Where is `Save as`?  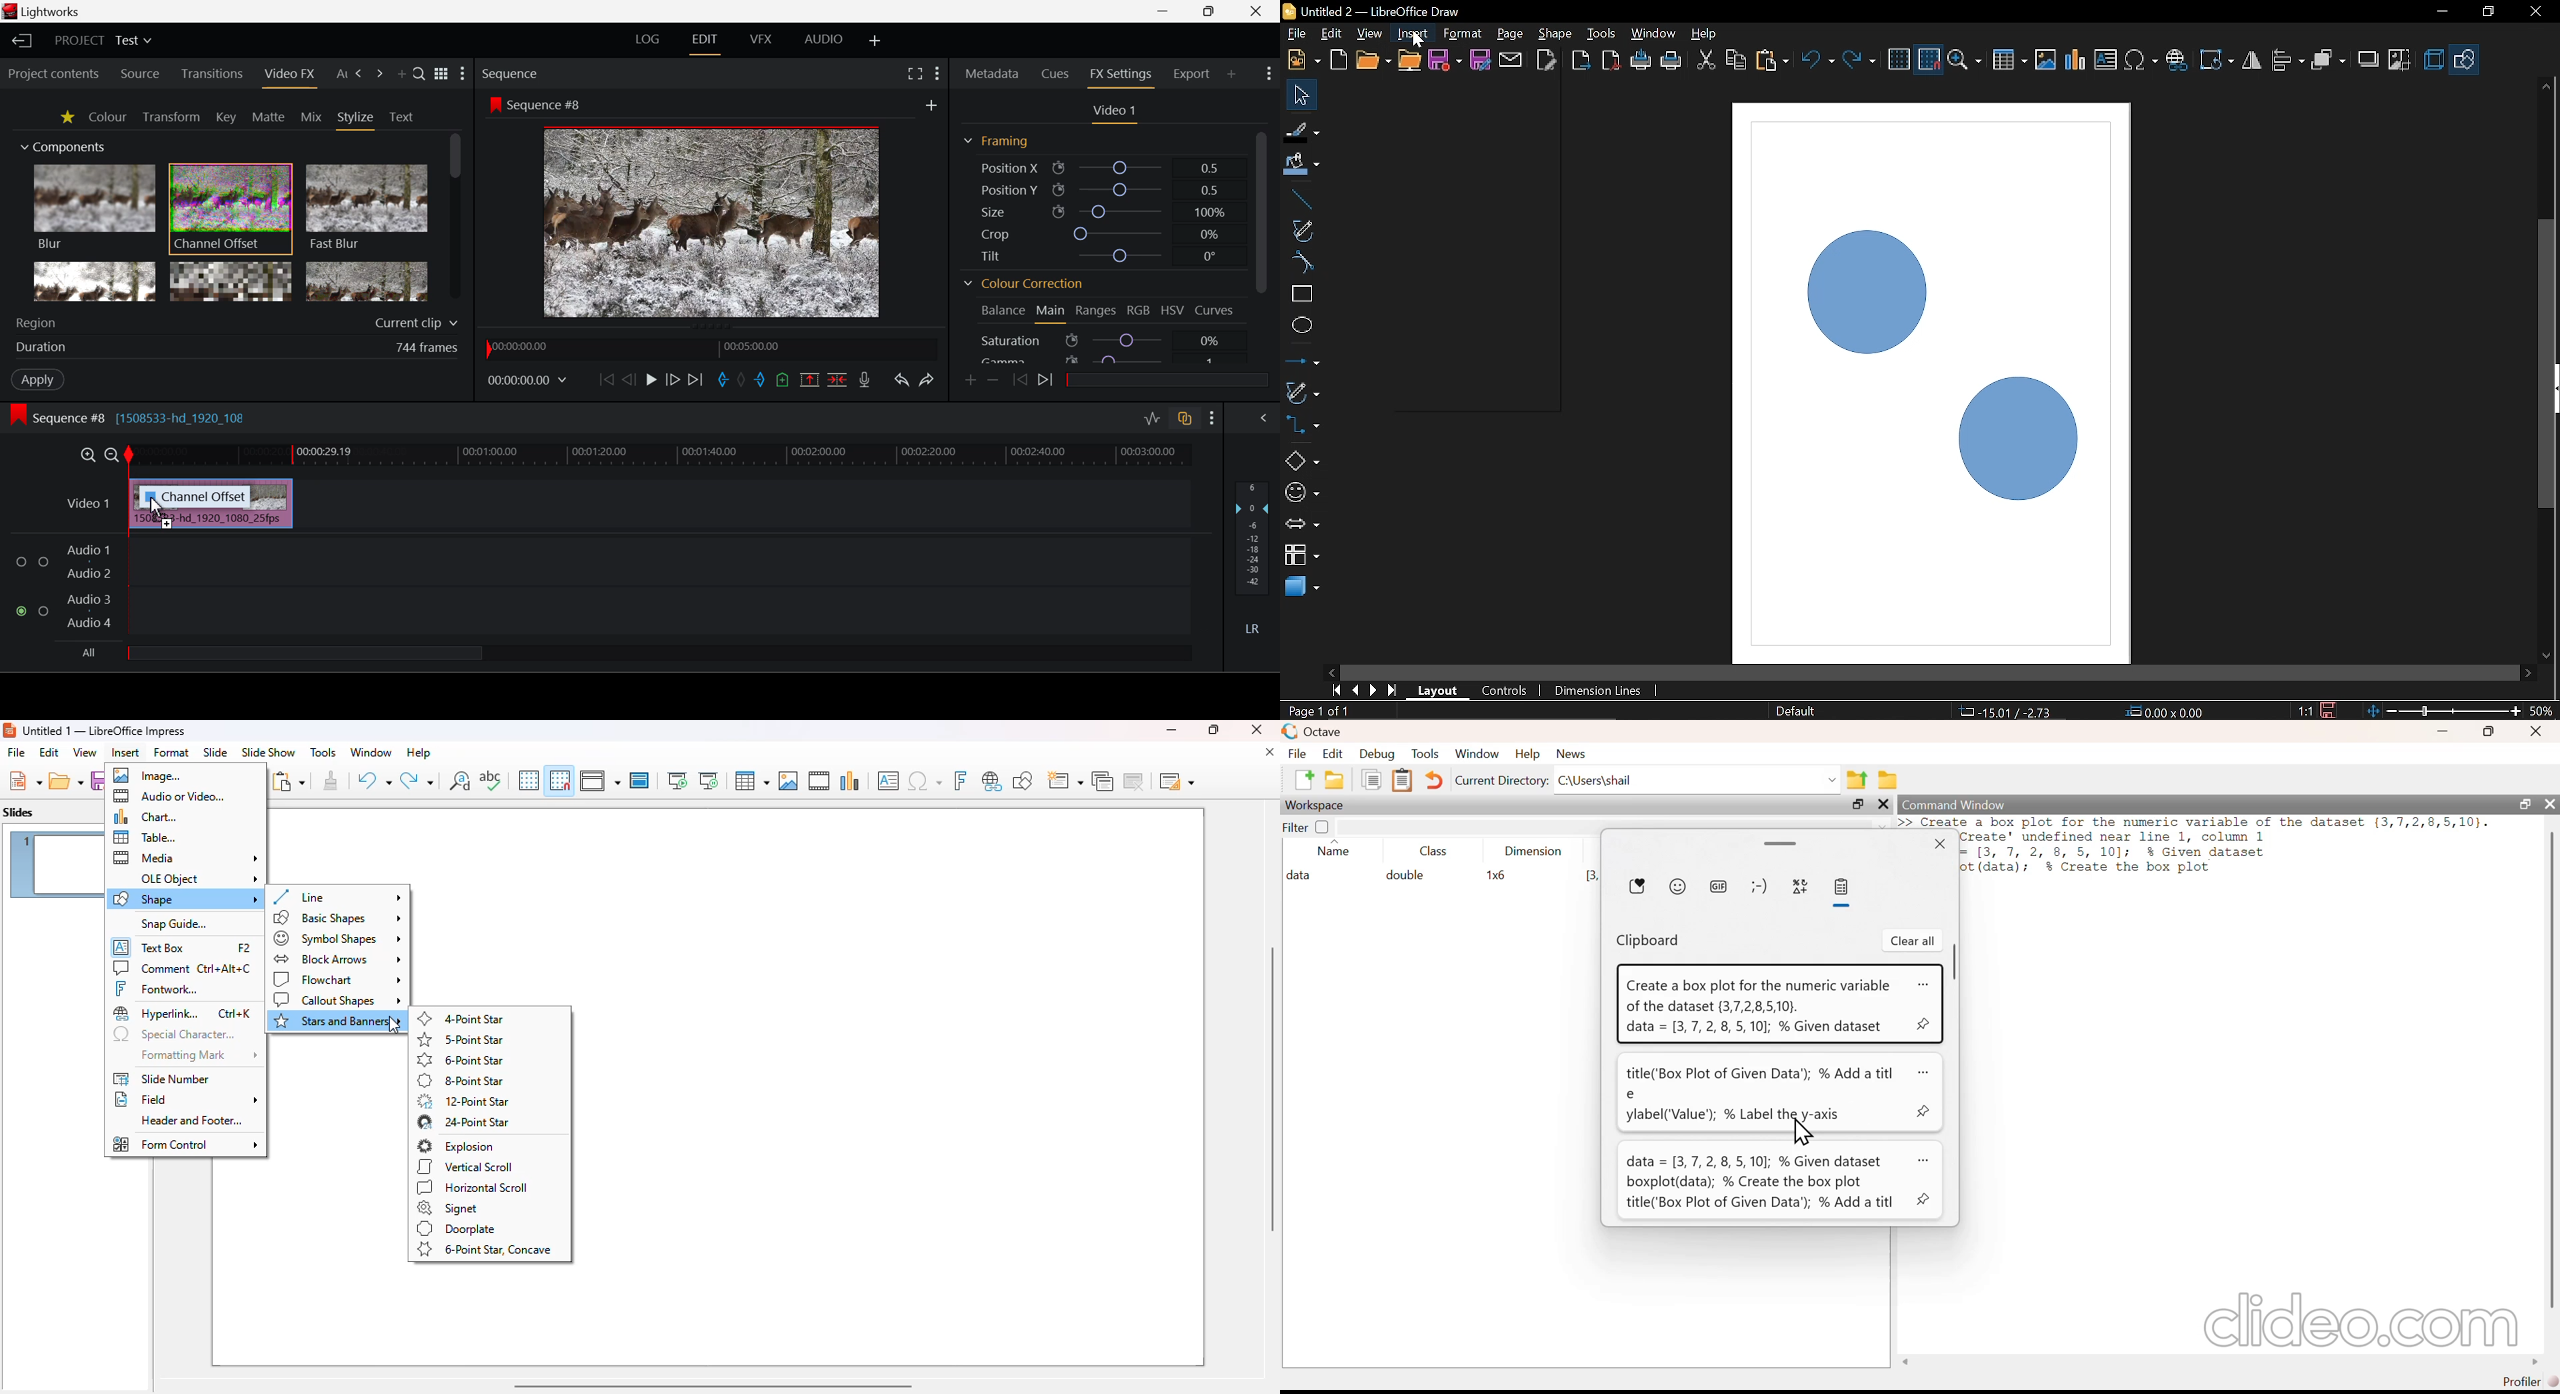 Save as is located at coordinates (1480, 60).